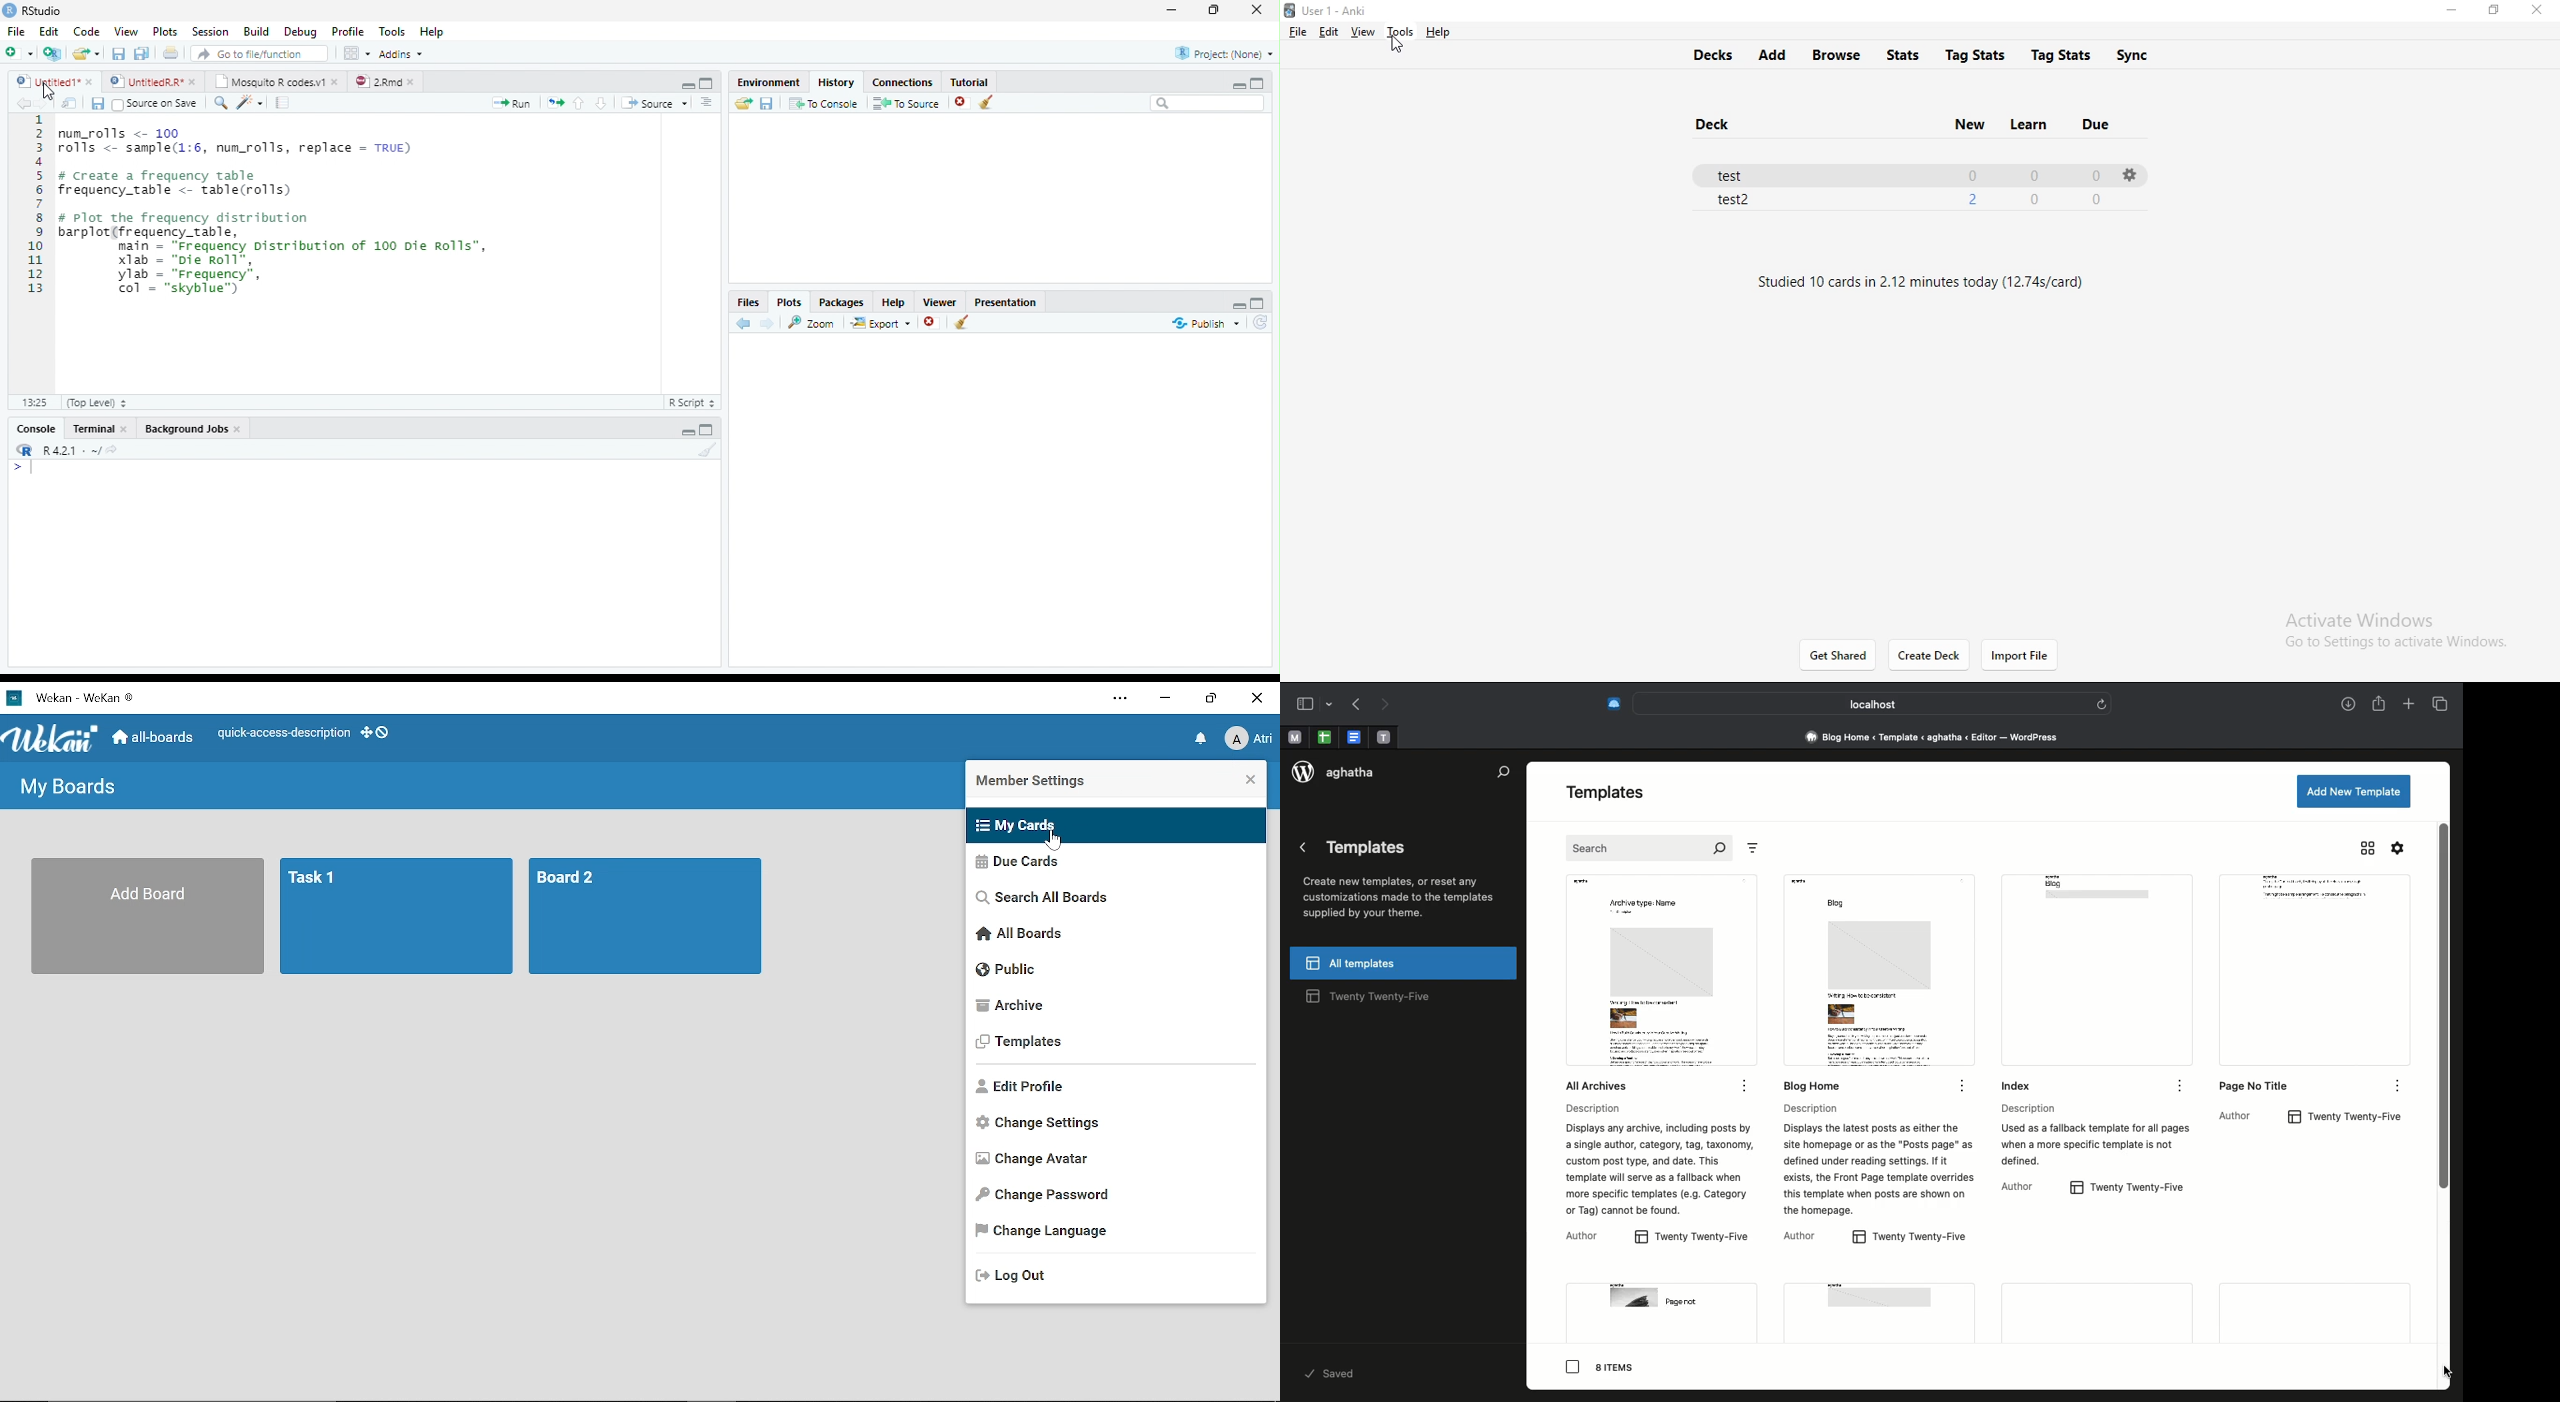 Image resolution: width=2576 pixels, height=1428 pixels. What do you see at coordinates (1875, 703) in the screenshot?
I see `Search bar` at bounding box center [1875, 703].